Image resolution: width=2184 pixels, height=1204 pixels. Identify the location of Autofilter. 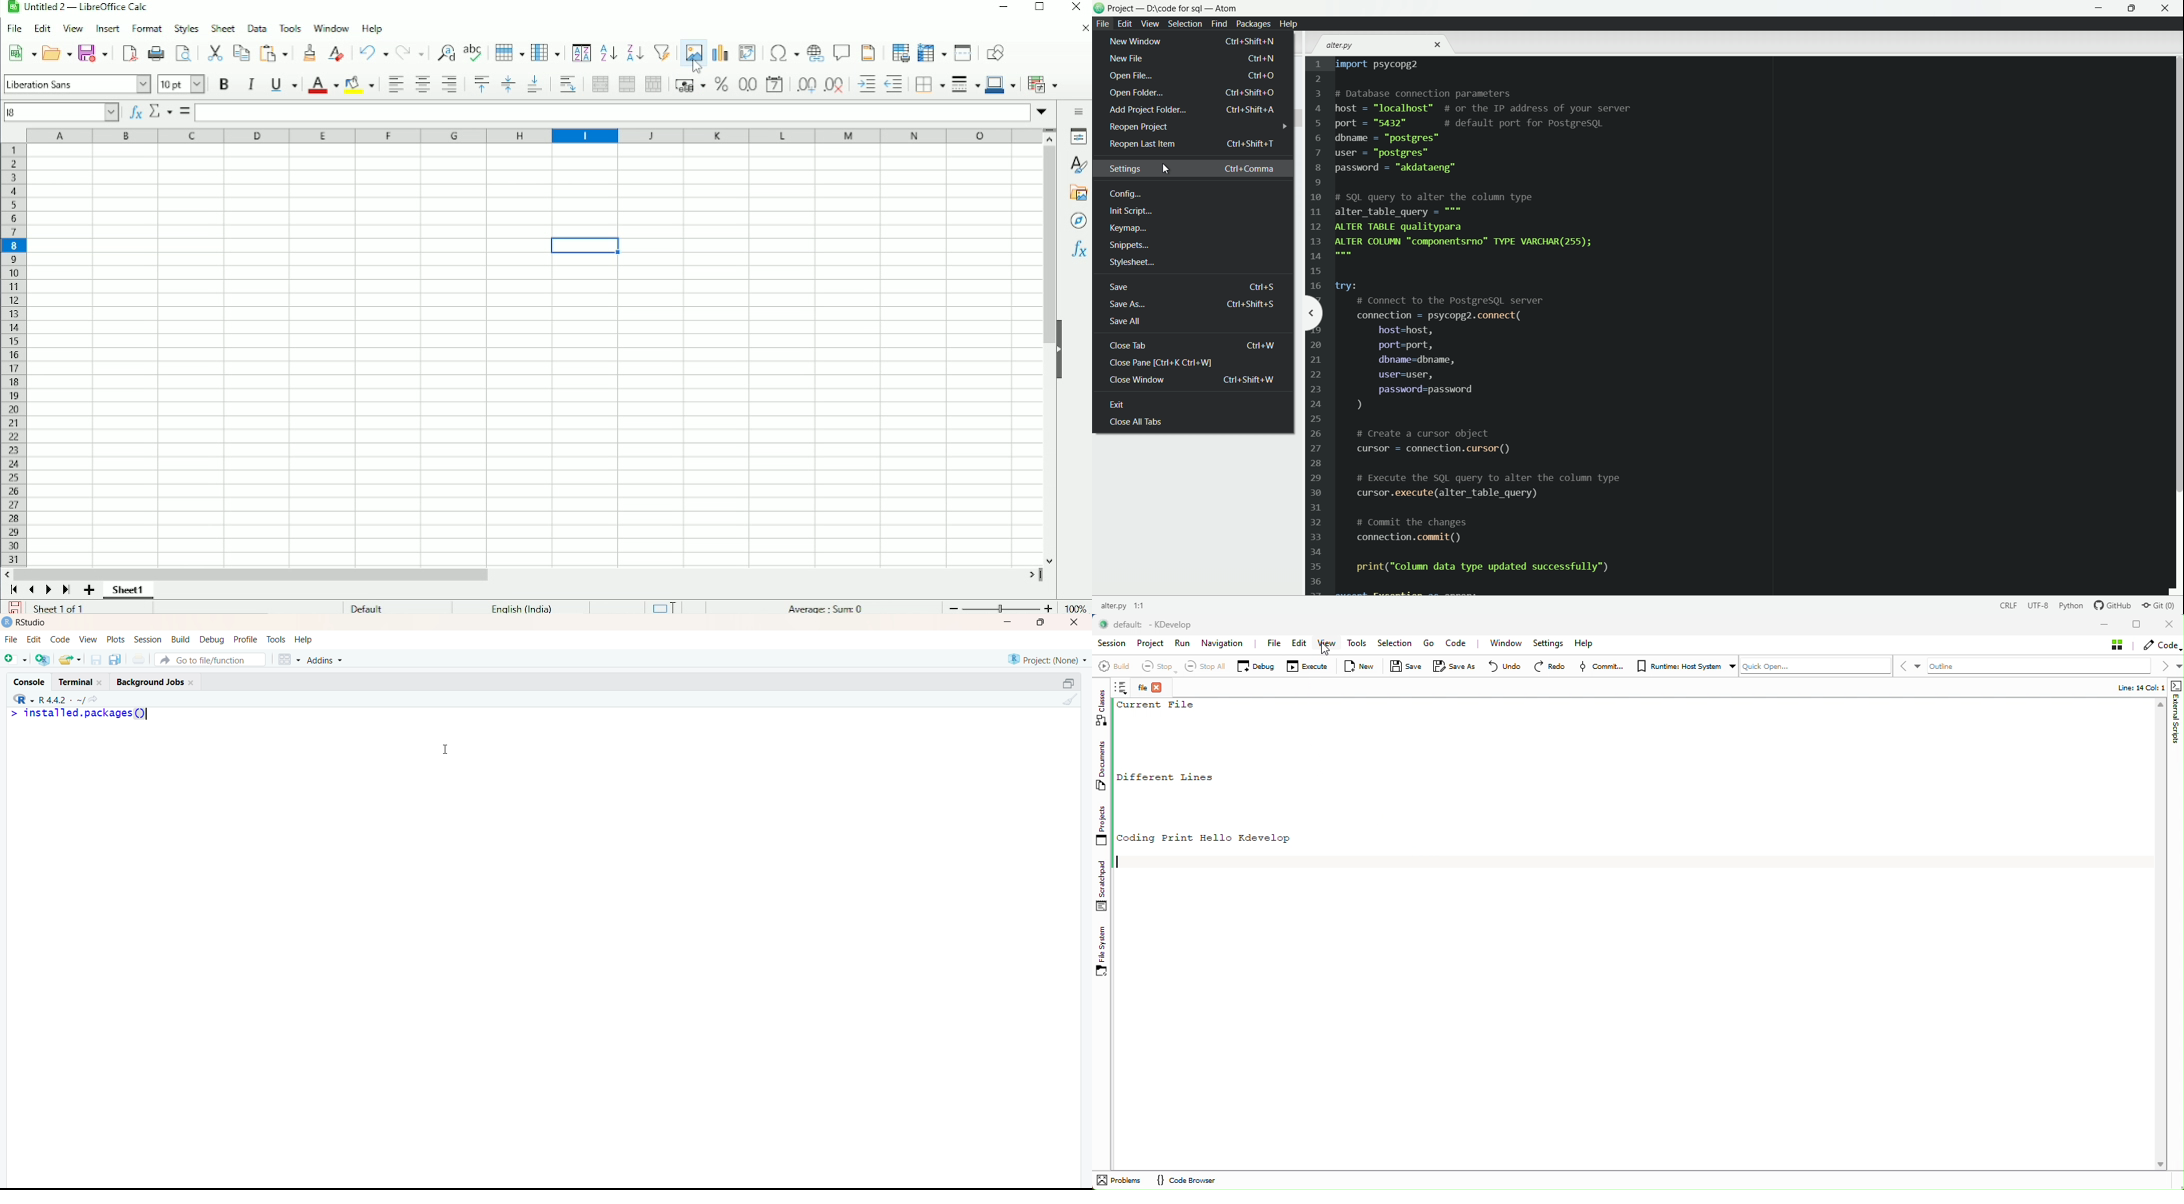
(661, 51).